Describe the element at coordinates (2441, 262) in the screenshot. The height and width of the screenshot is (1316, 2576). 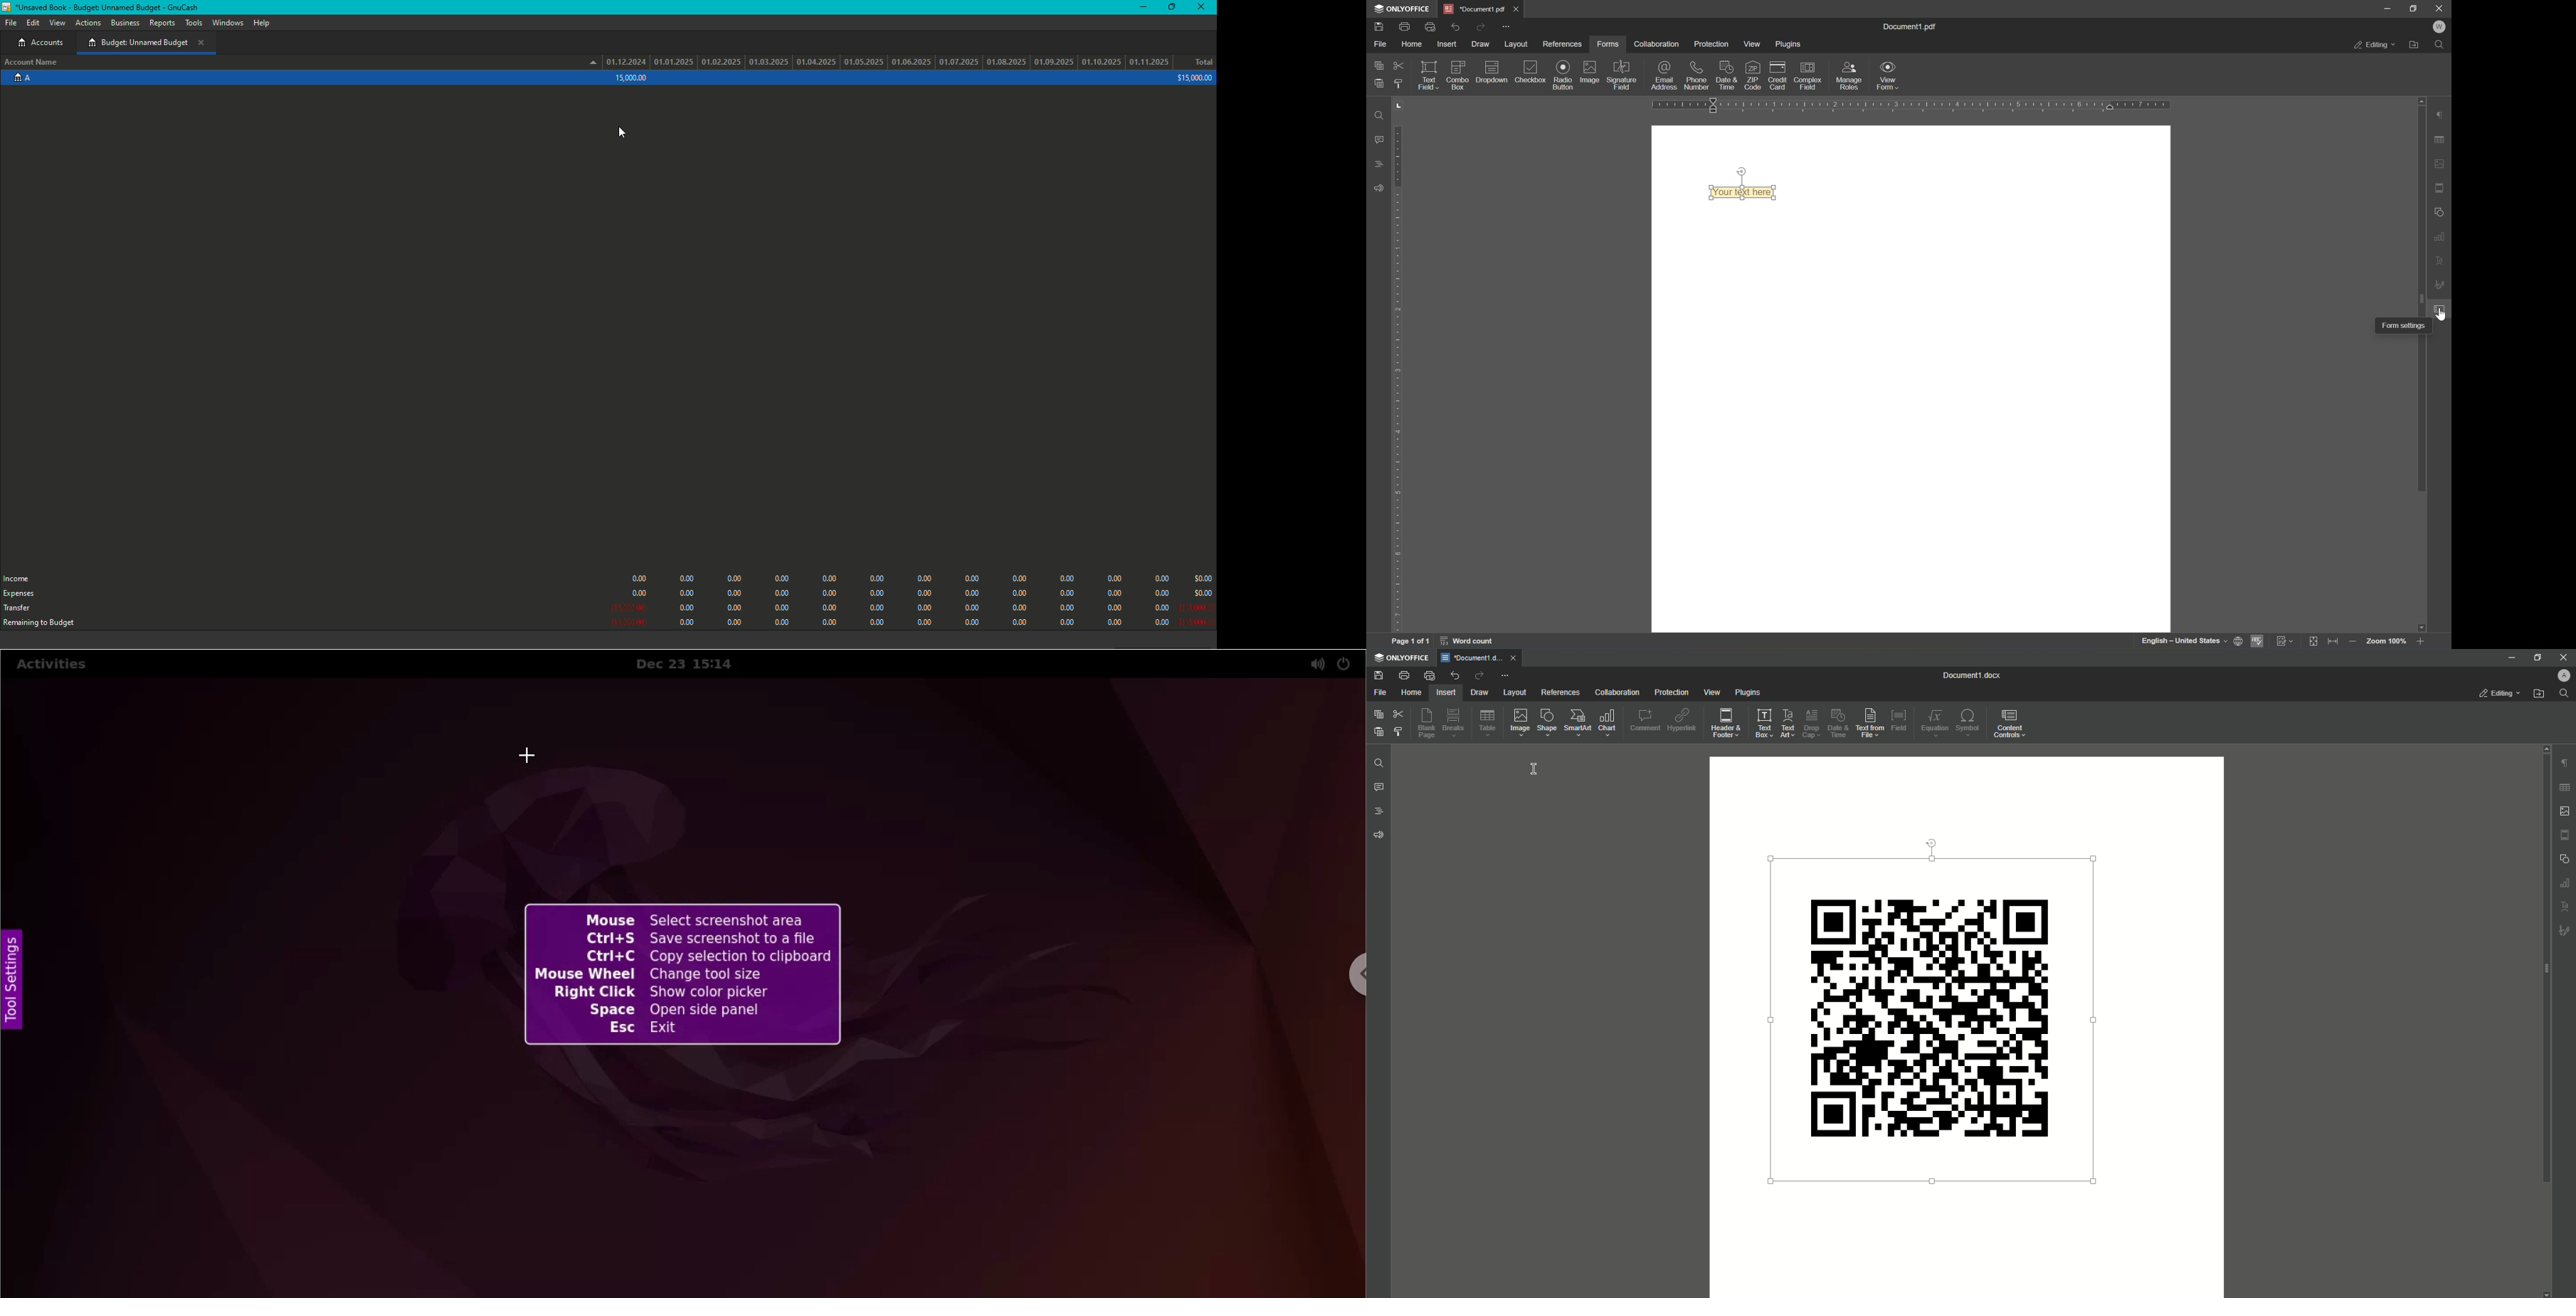
I see `text art settings` at that location.